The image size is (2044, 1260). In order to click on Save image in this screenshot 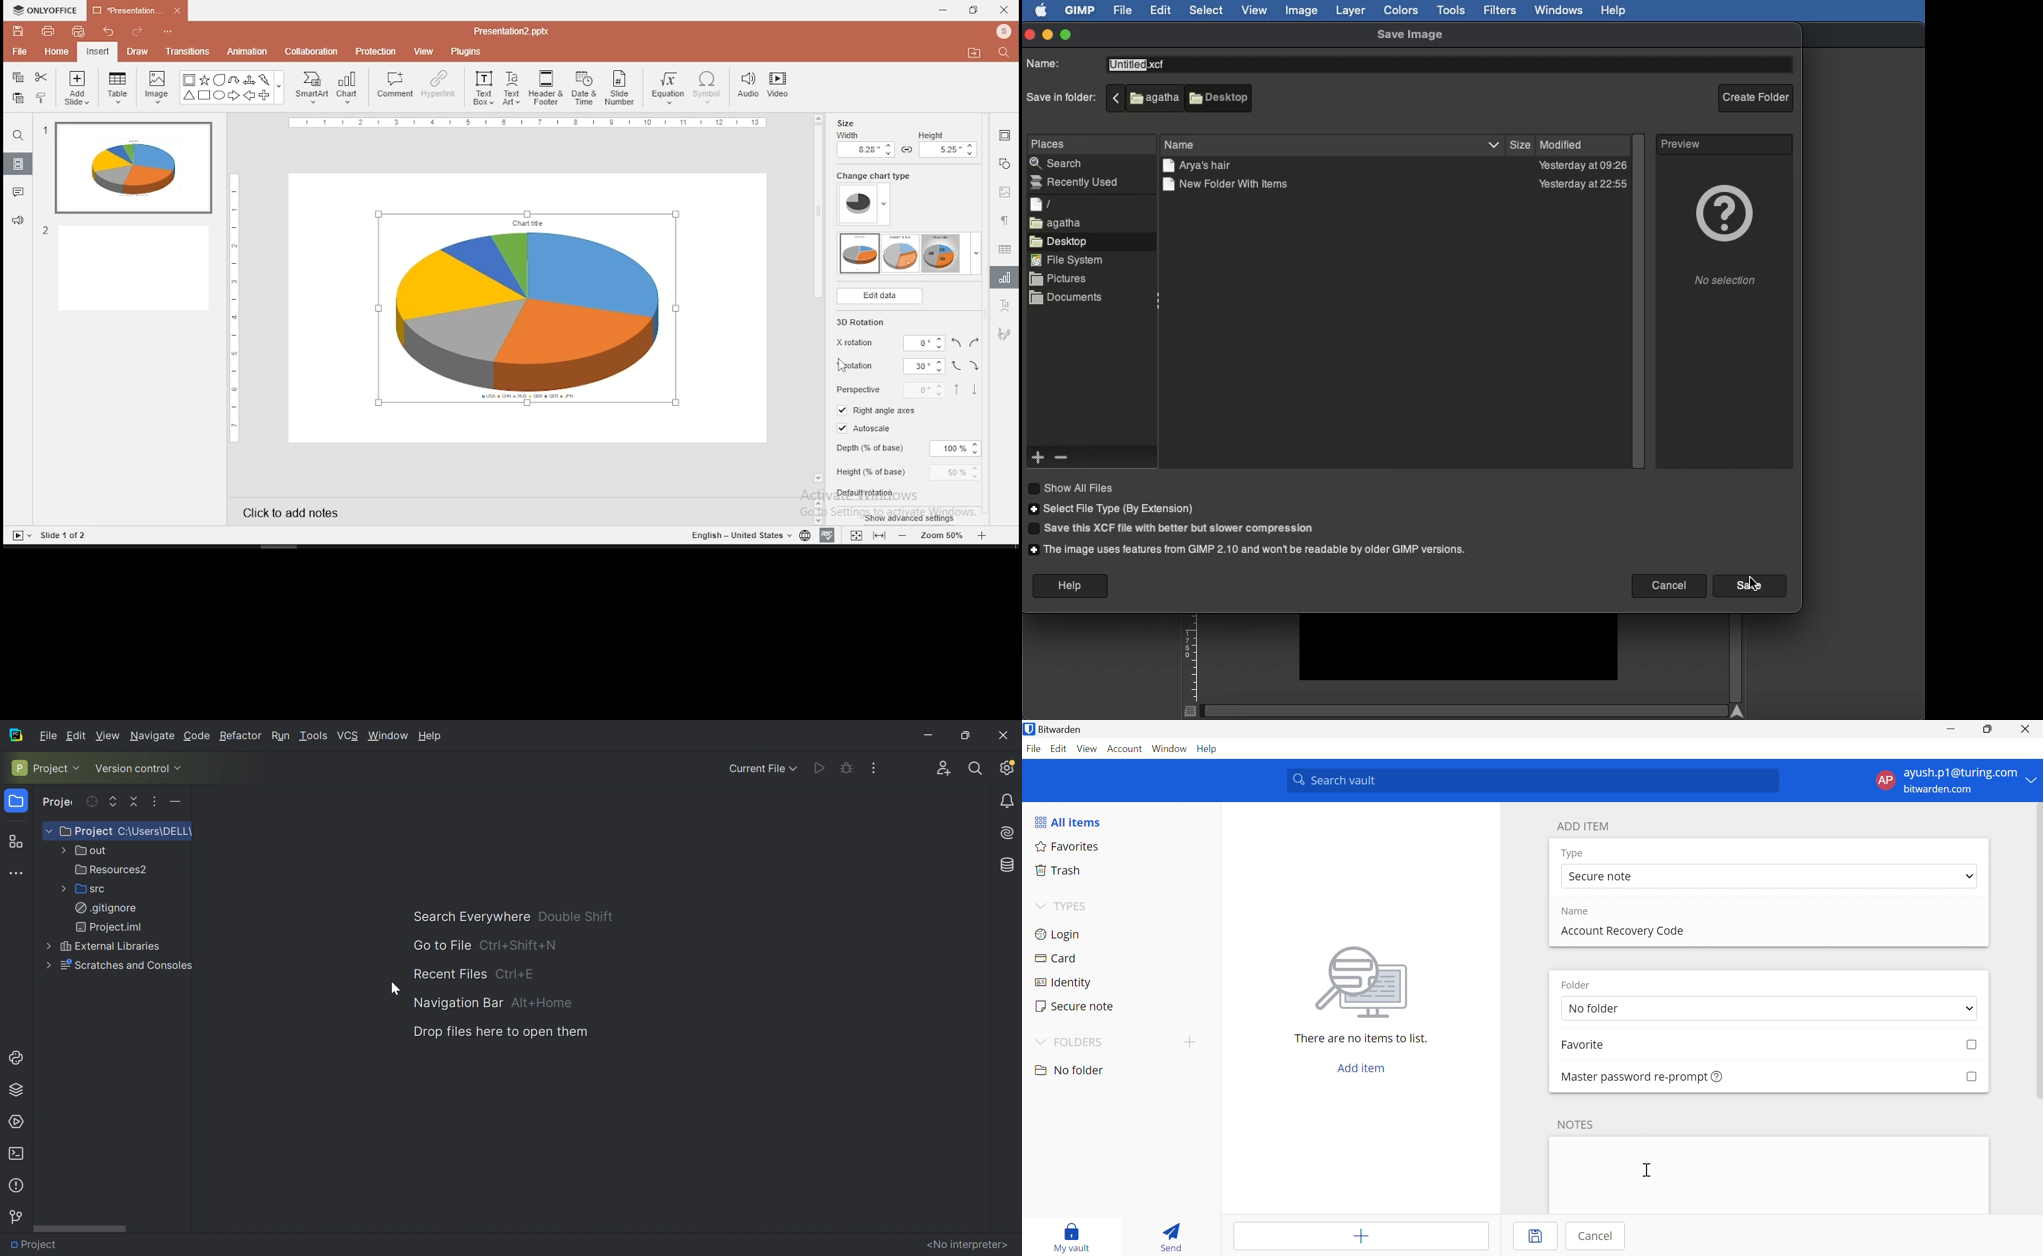, I will do `click(1416, 33)`.